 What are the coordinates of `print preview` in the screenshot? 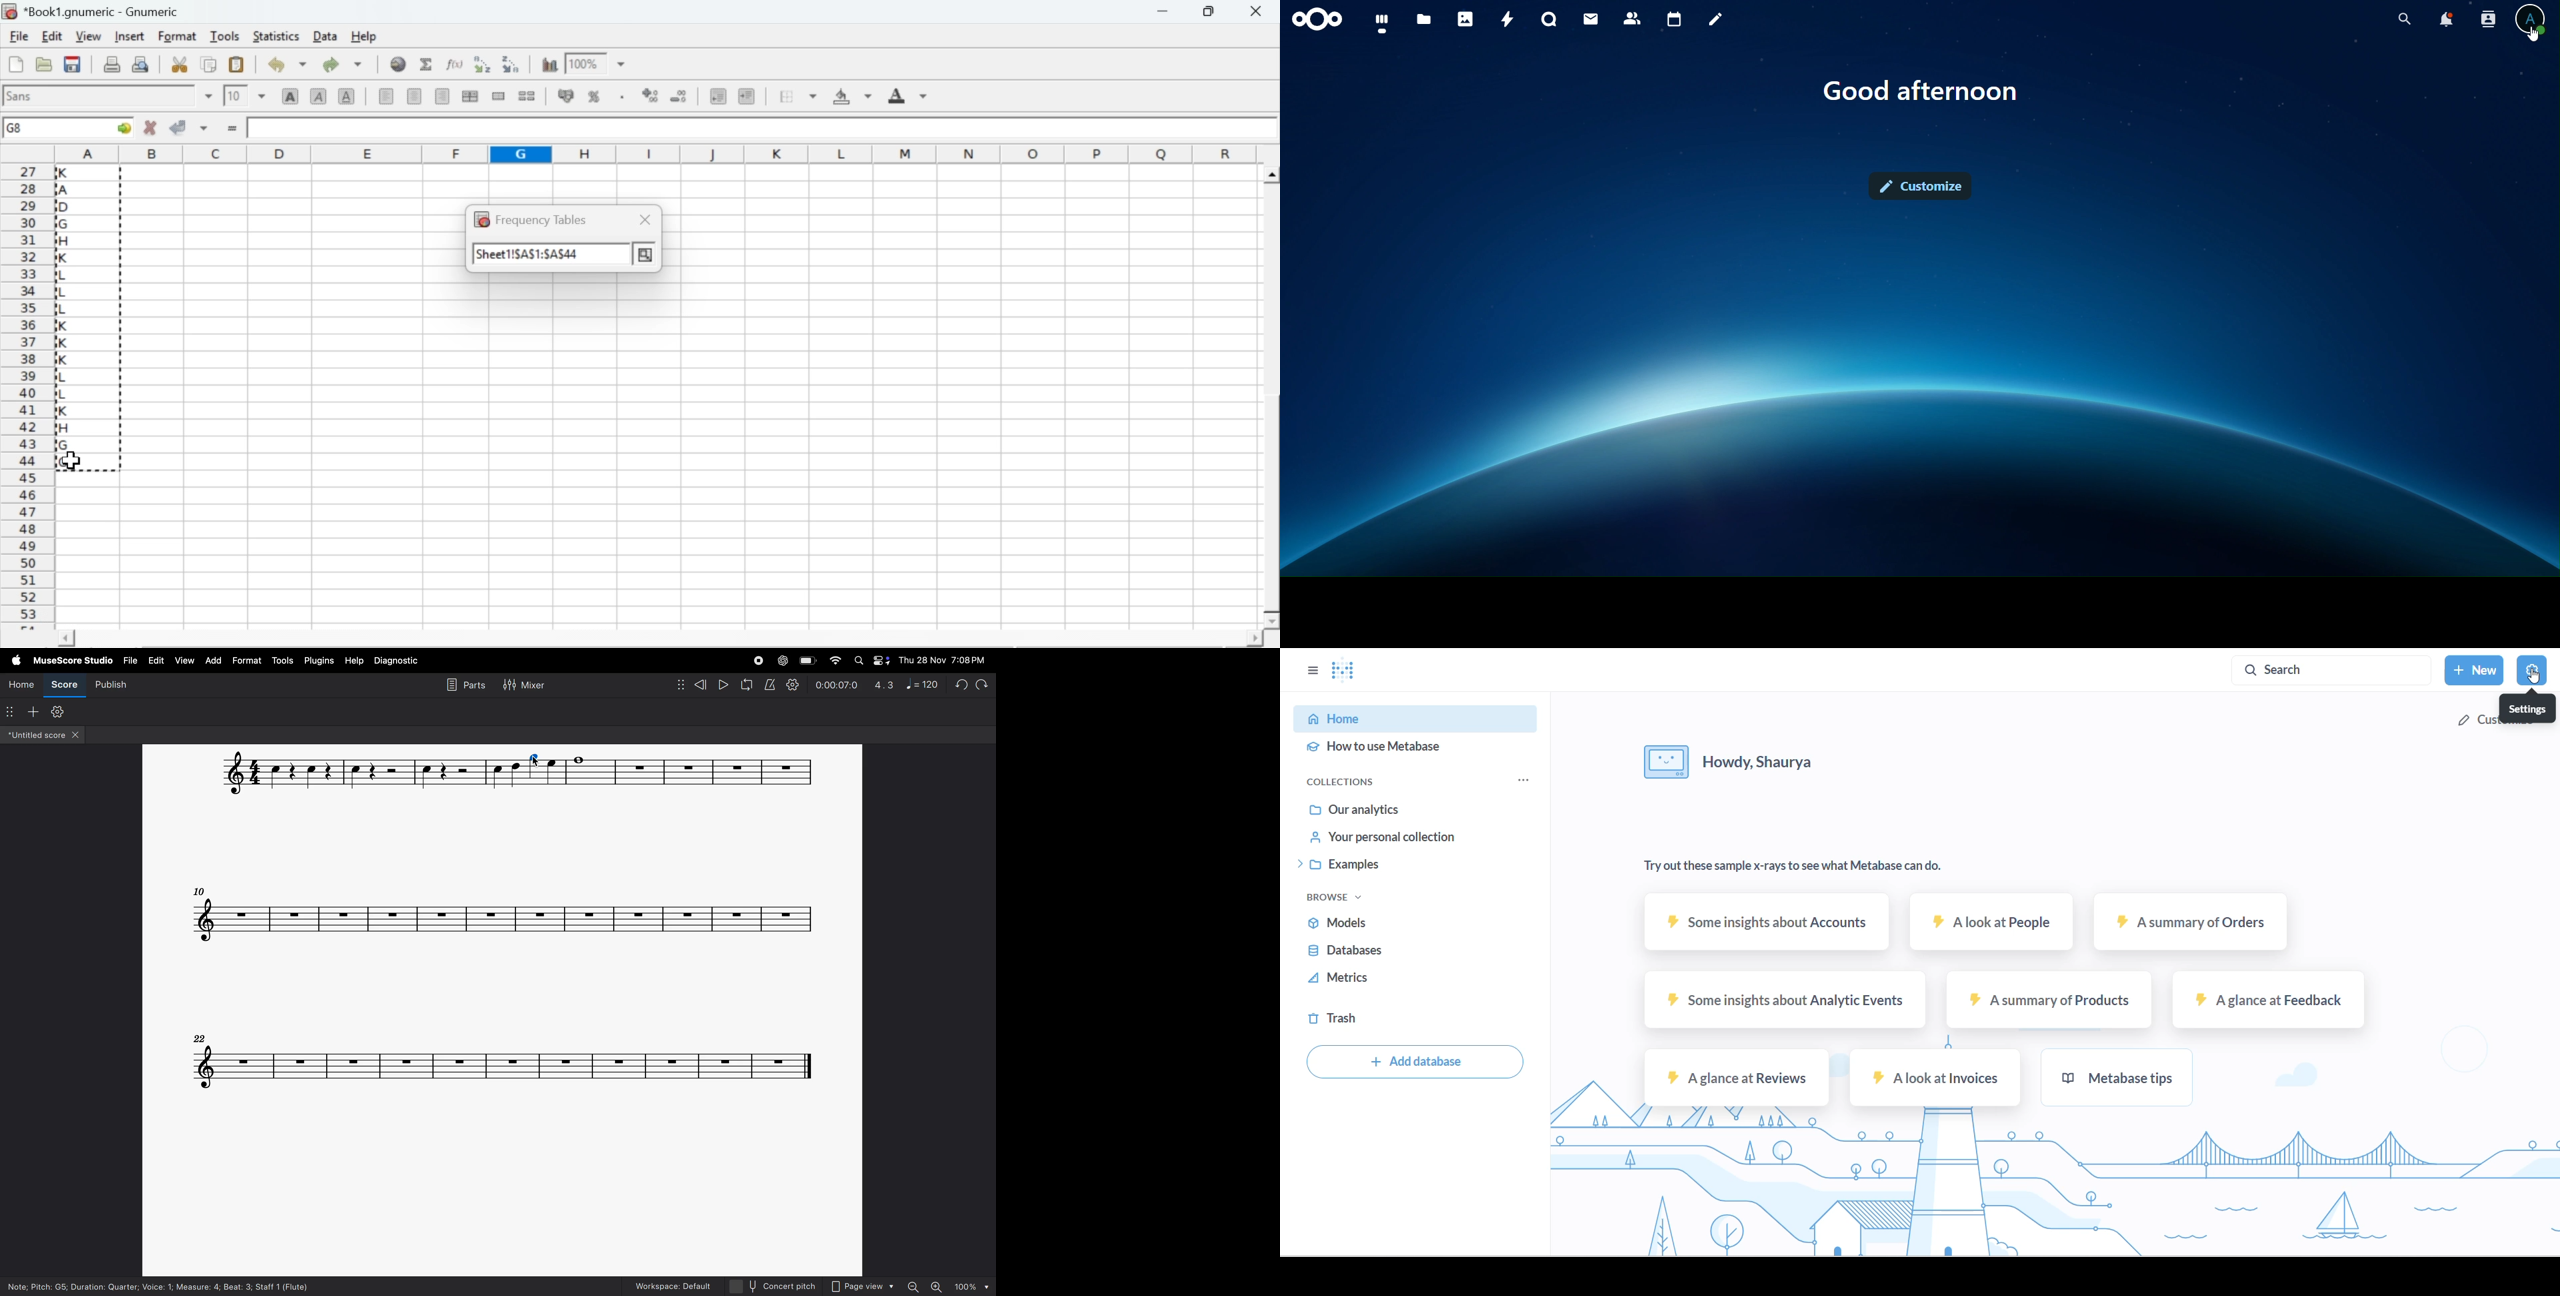 It's located at (141, 63).